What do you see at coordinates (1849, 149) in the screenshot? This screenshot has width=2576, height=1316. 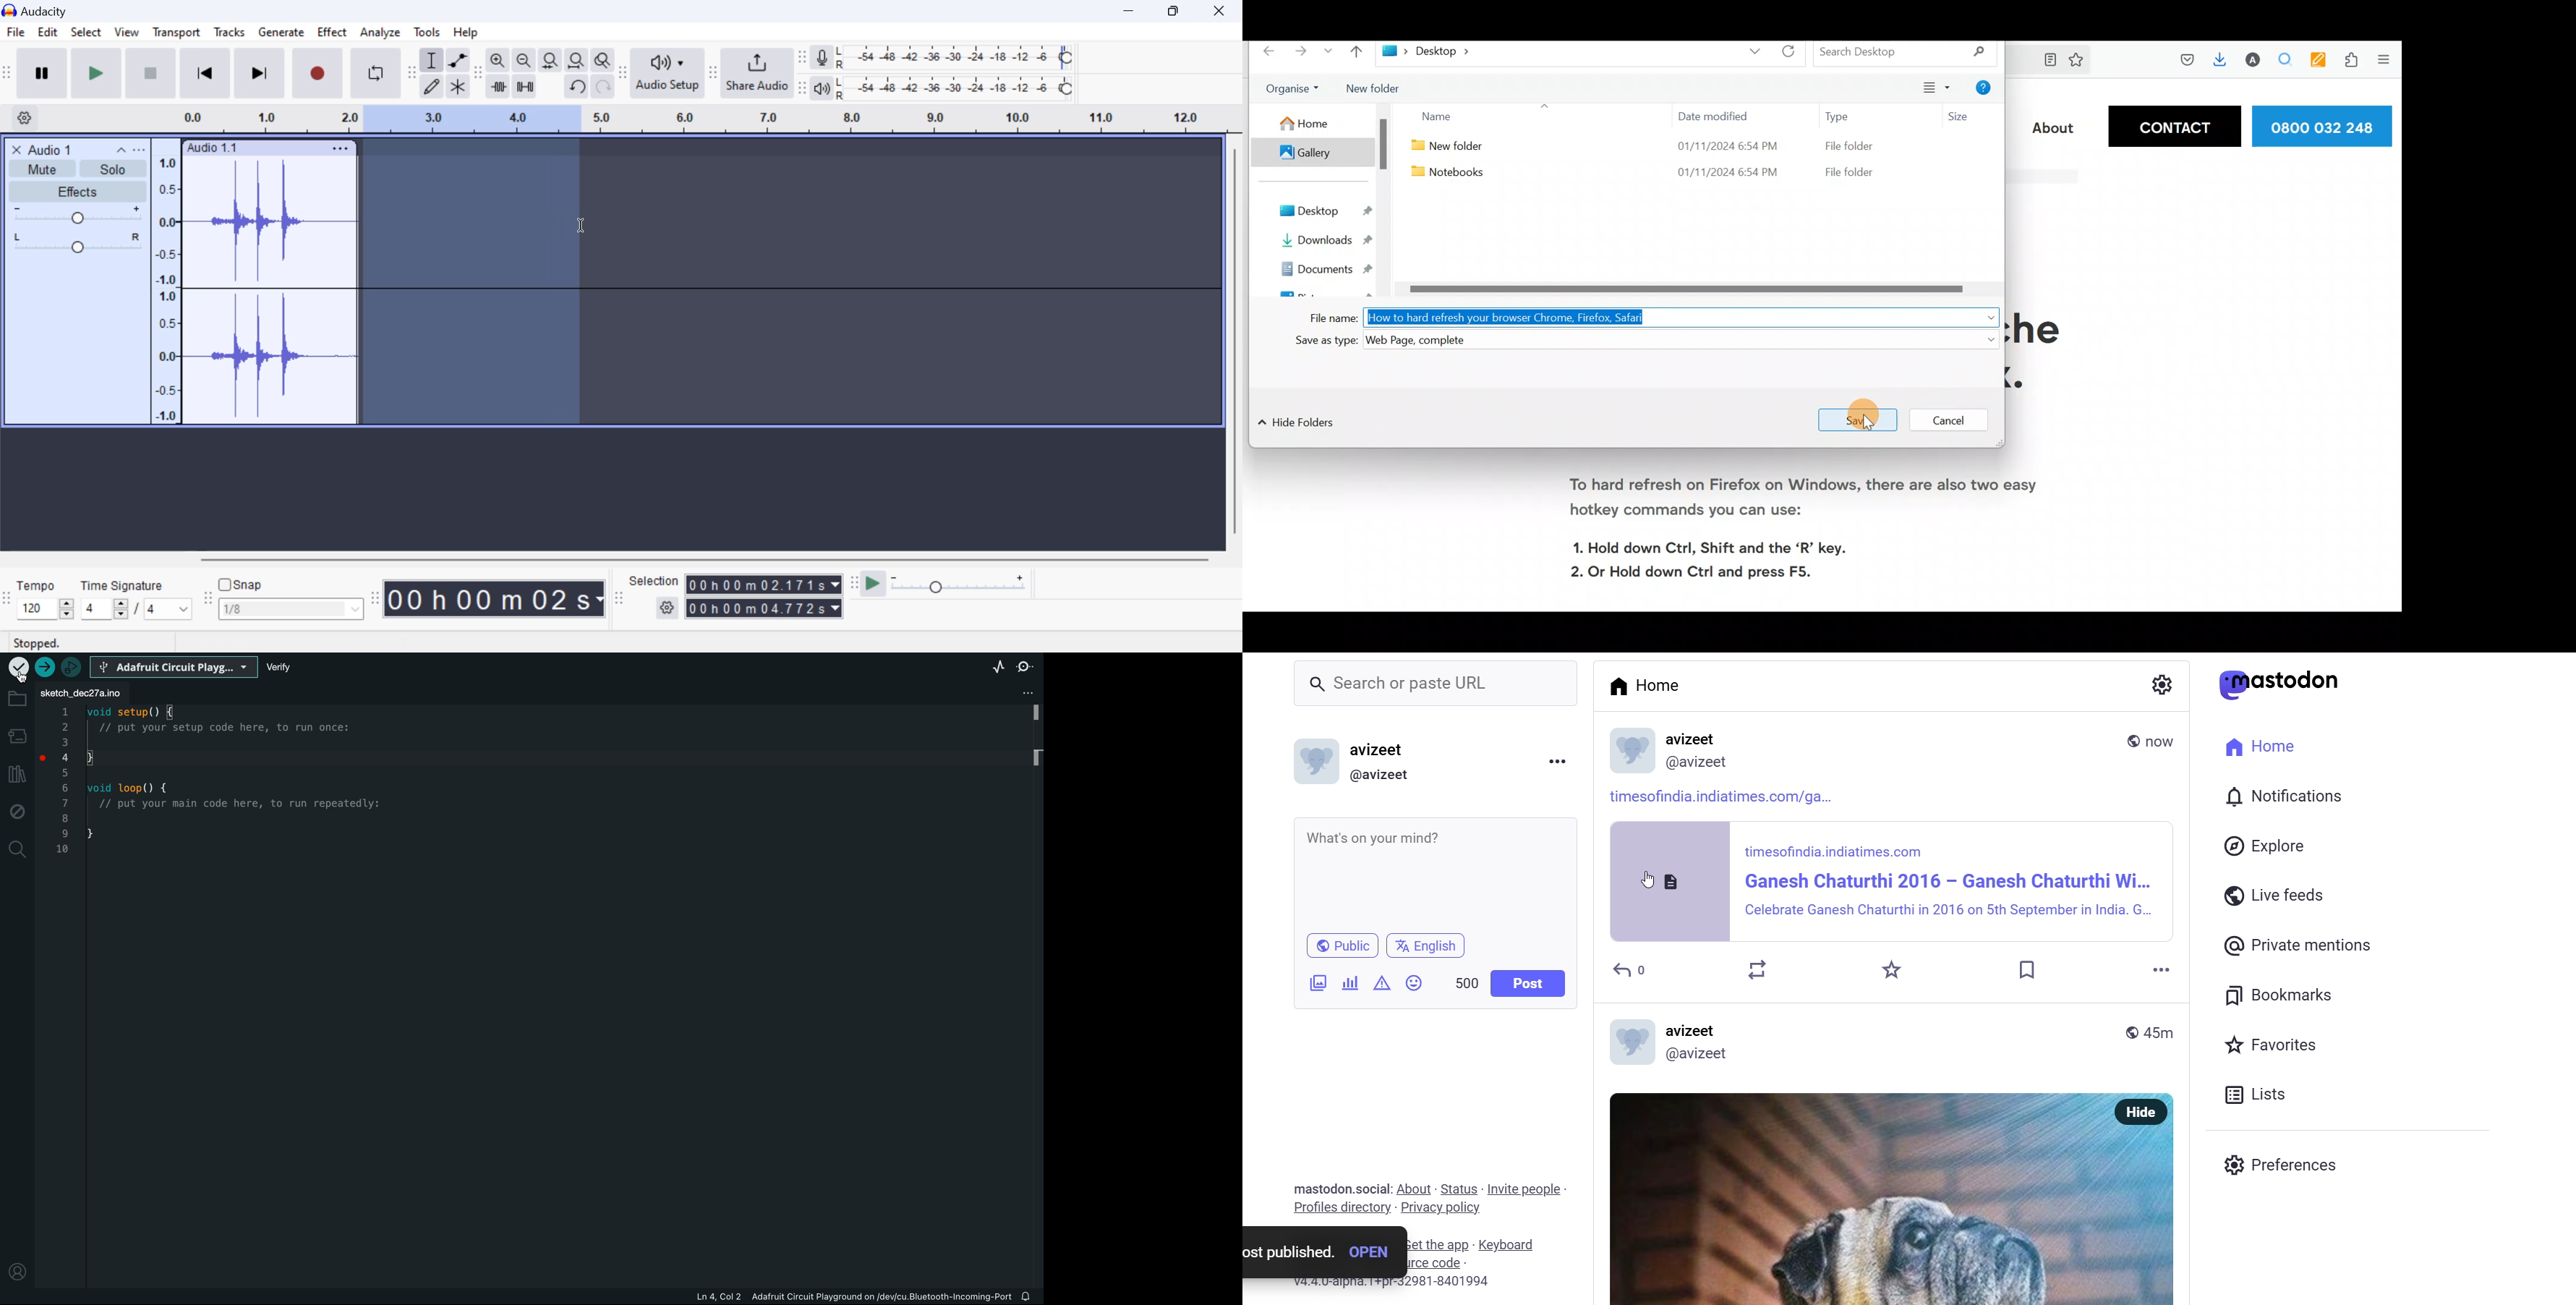 I see `File folder` at bounding box center [1849, 149].